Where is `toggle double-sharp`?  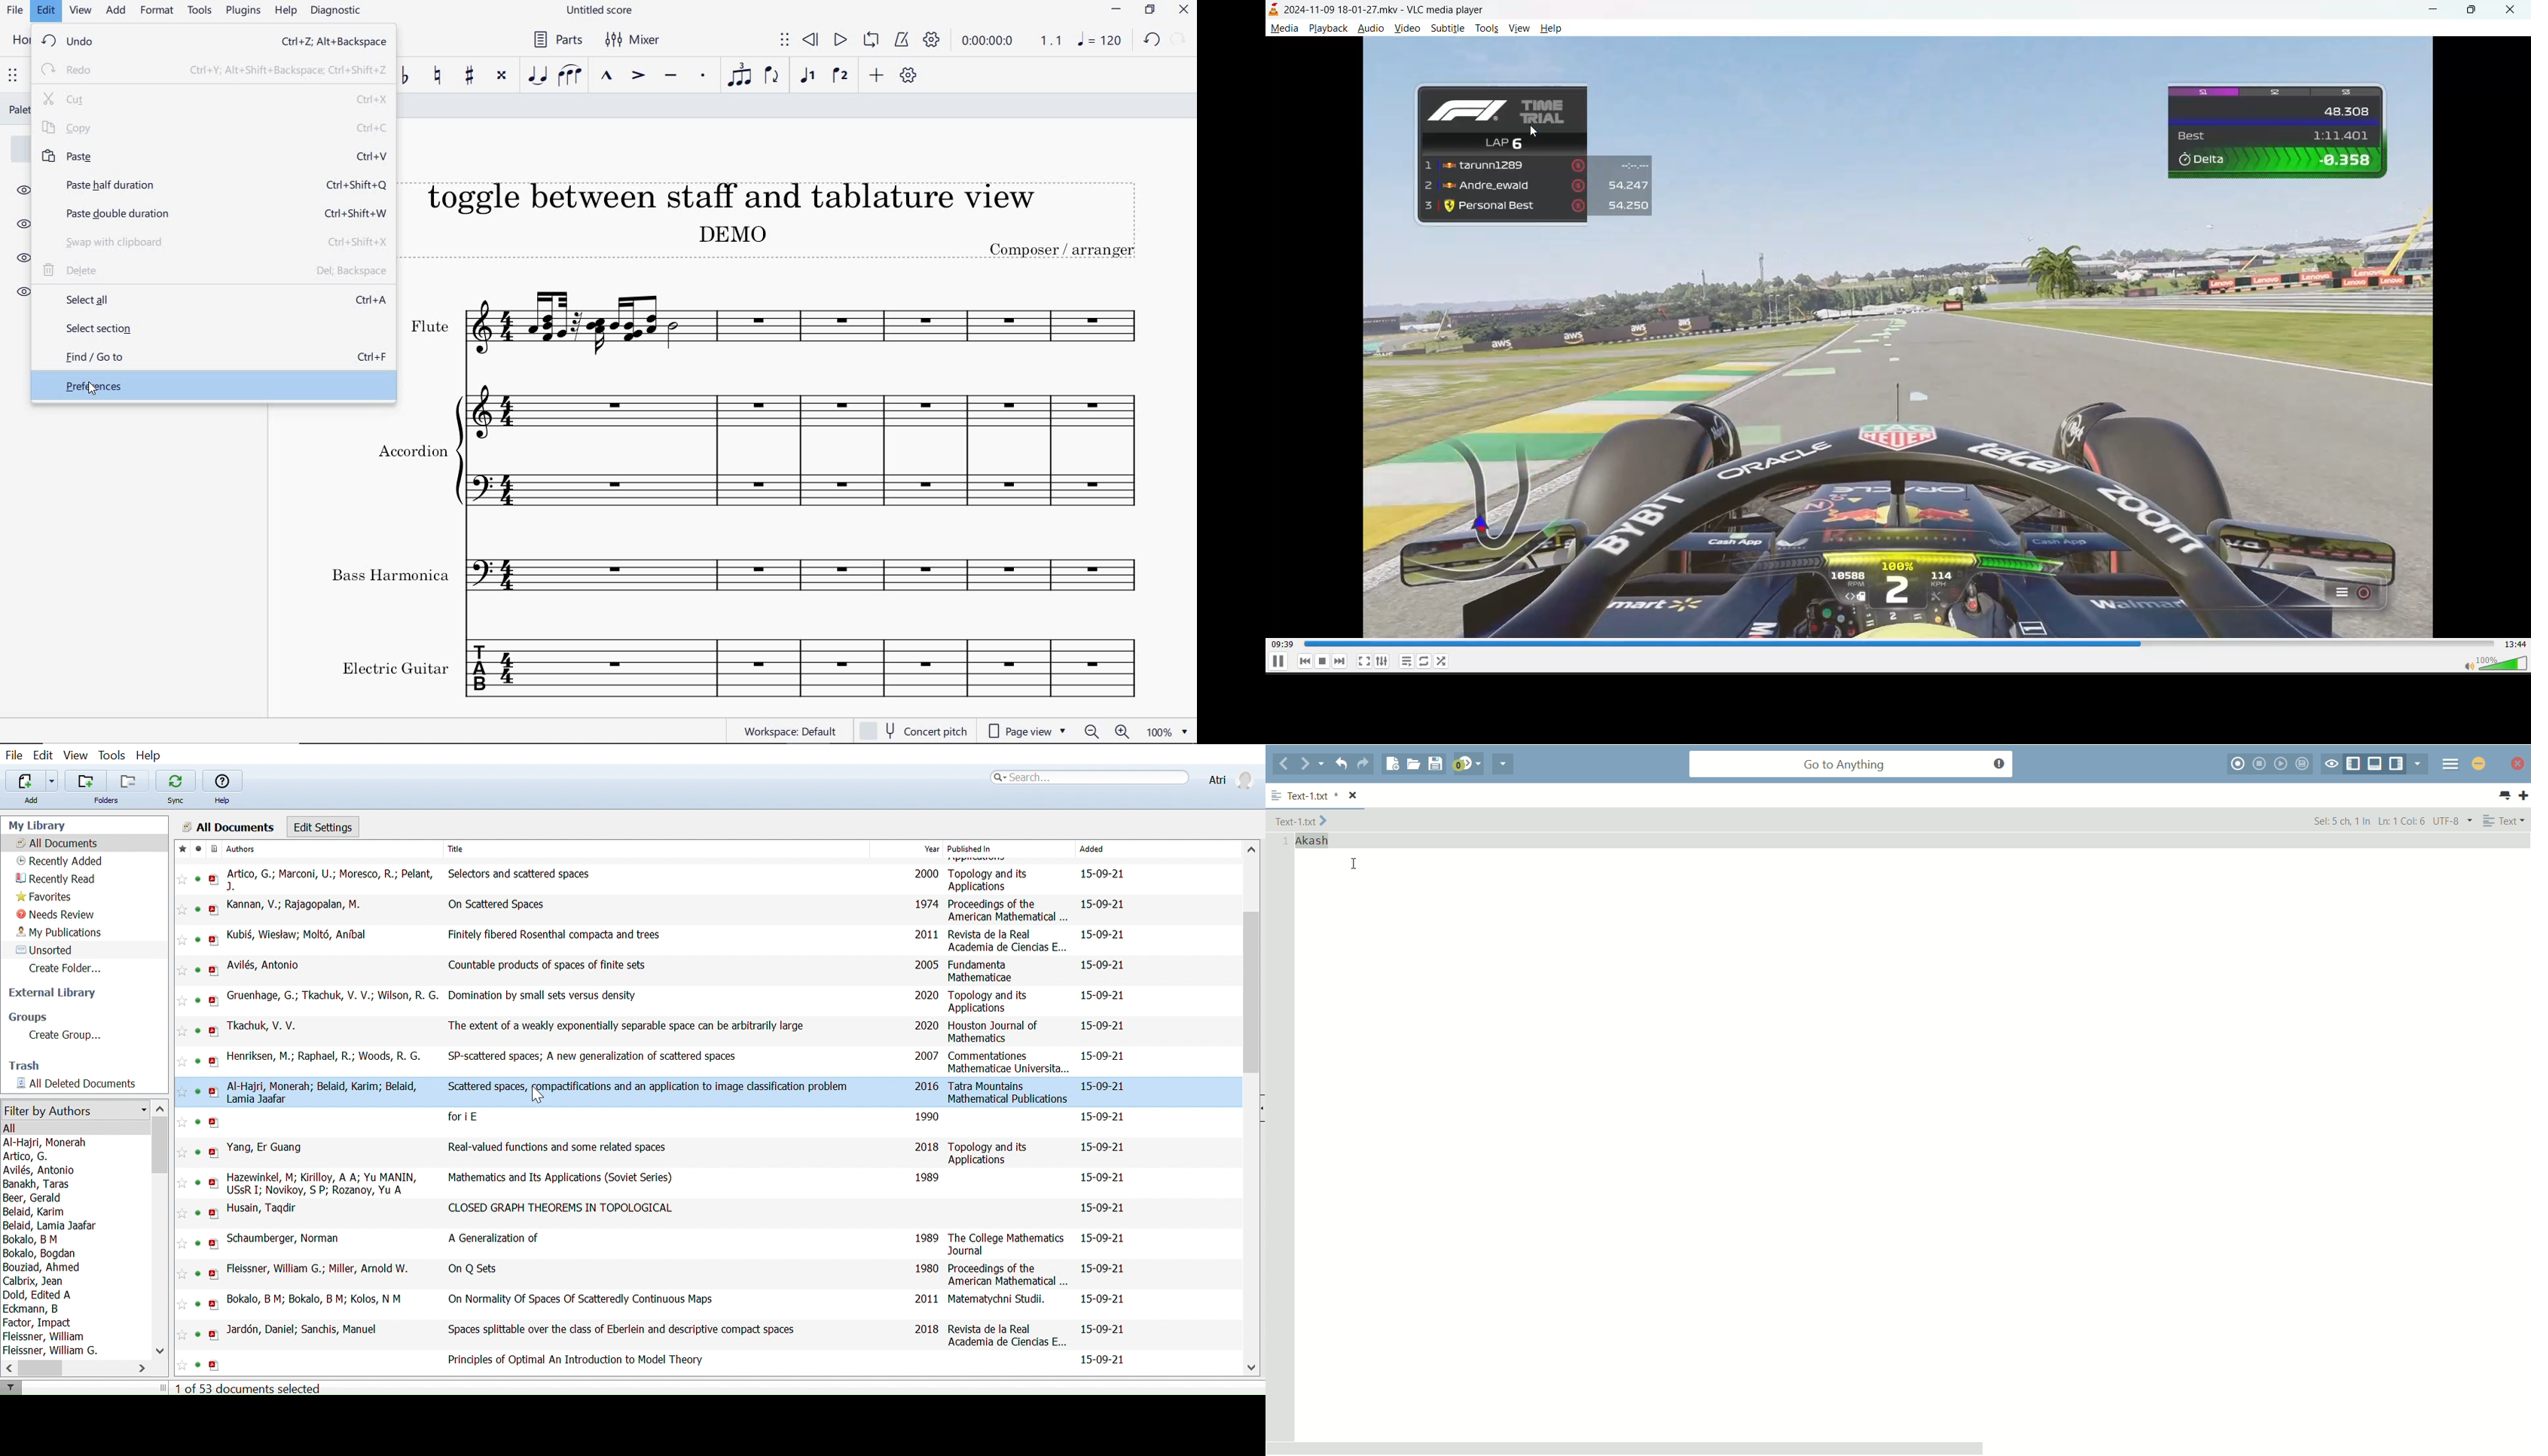 toggle double-sharp is located at coordinates (503, 76).